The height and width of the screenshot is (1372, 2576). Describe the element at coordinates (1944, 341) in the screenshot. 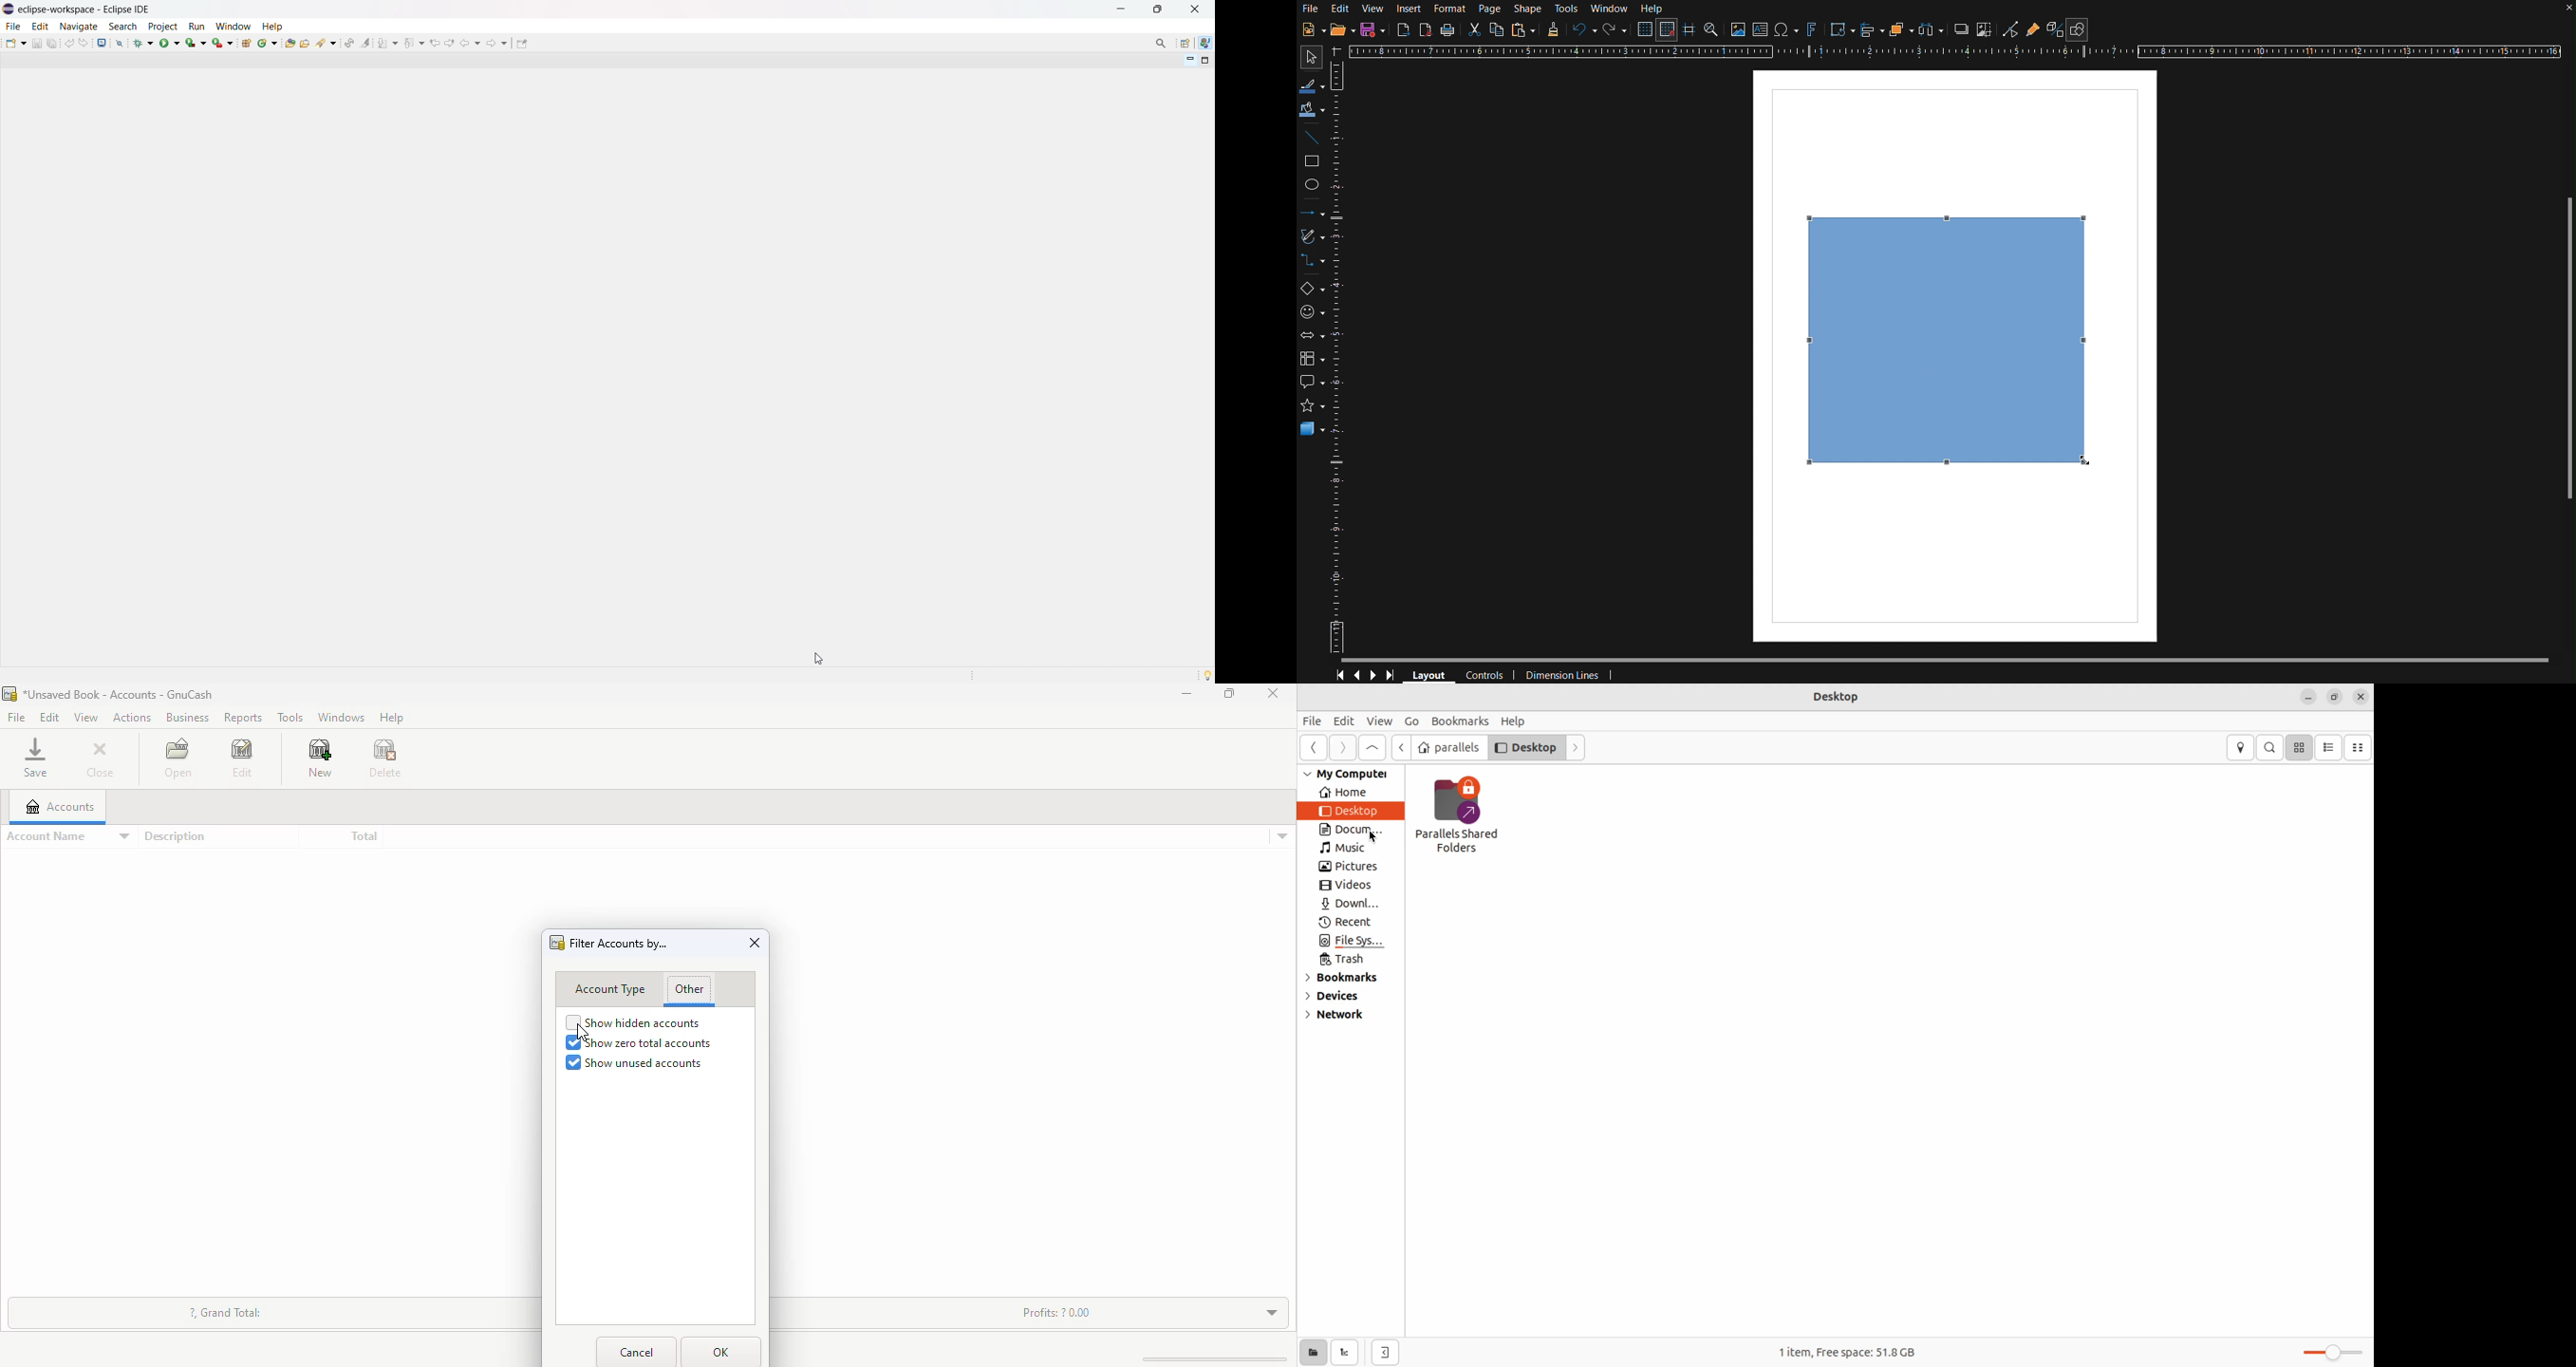

I see `Square (finalized)` at that location.